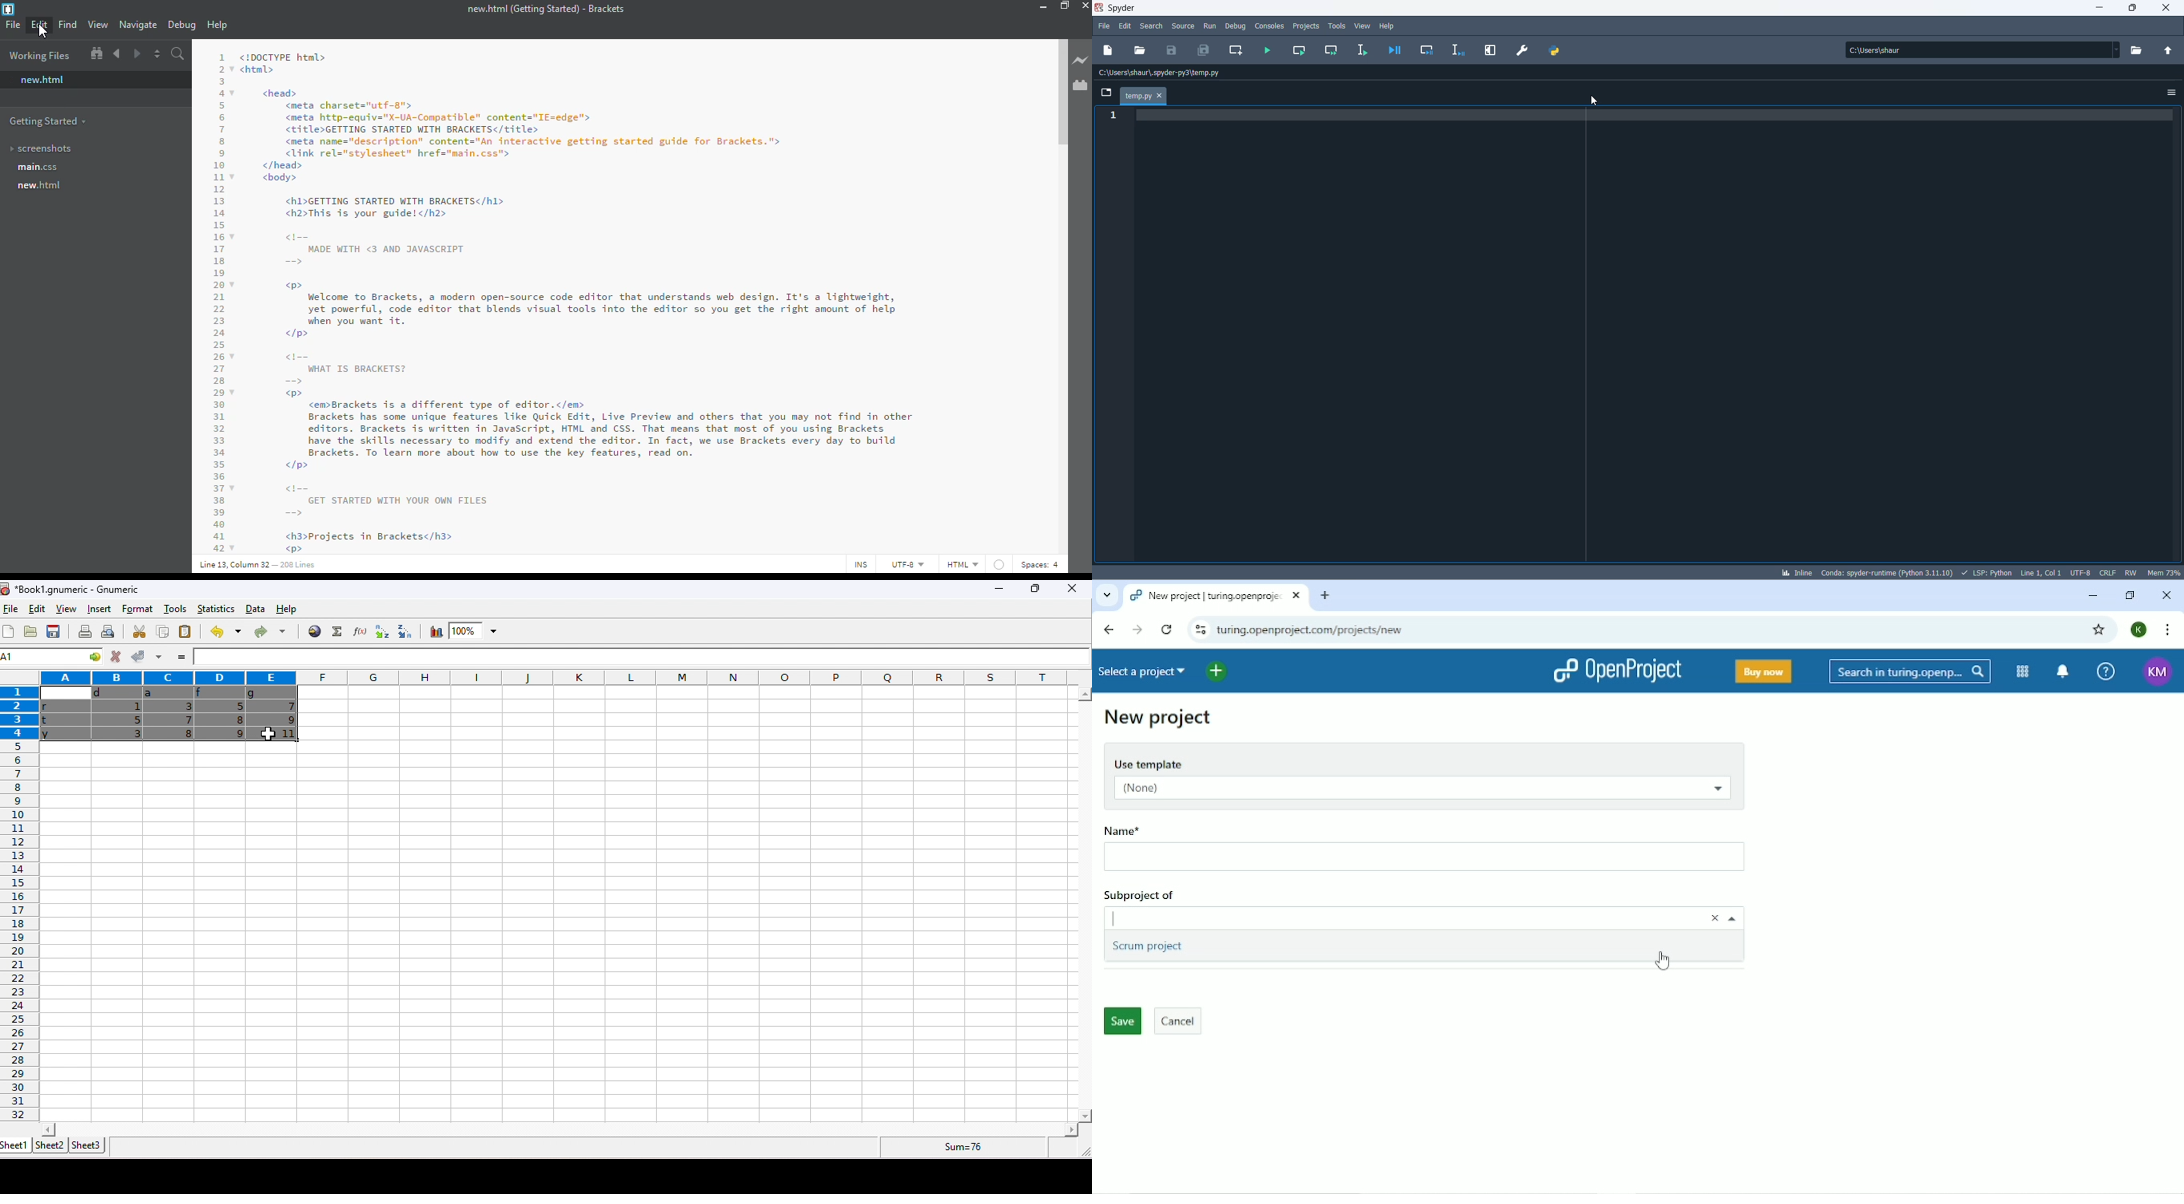 The image size is (2184, 1204). What do you see at coordinates (2168, 629) in the screenshot?
I see `Customize and control google chrome` at bounding box center [2168, 629].